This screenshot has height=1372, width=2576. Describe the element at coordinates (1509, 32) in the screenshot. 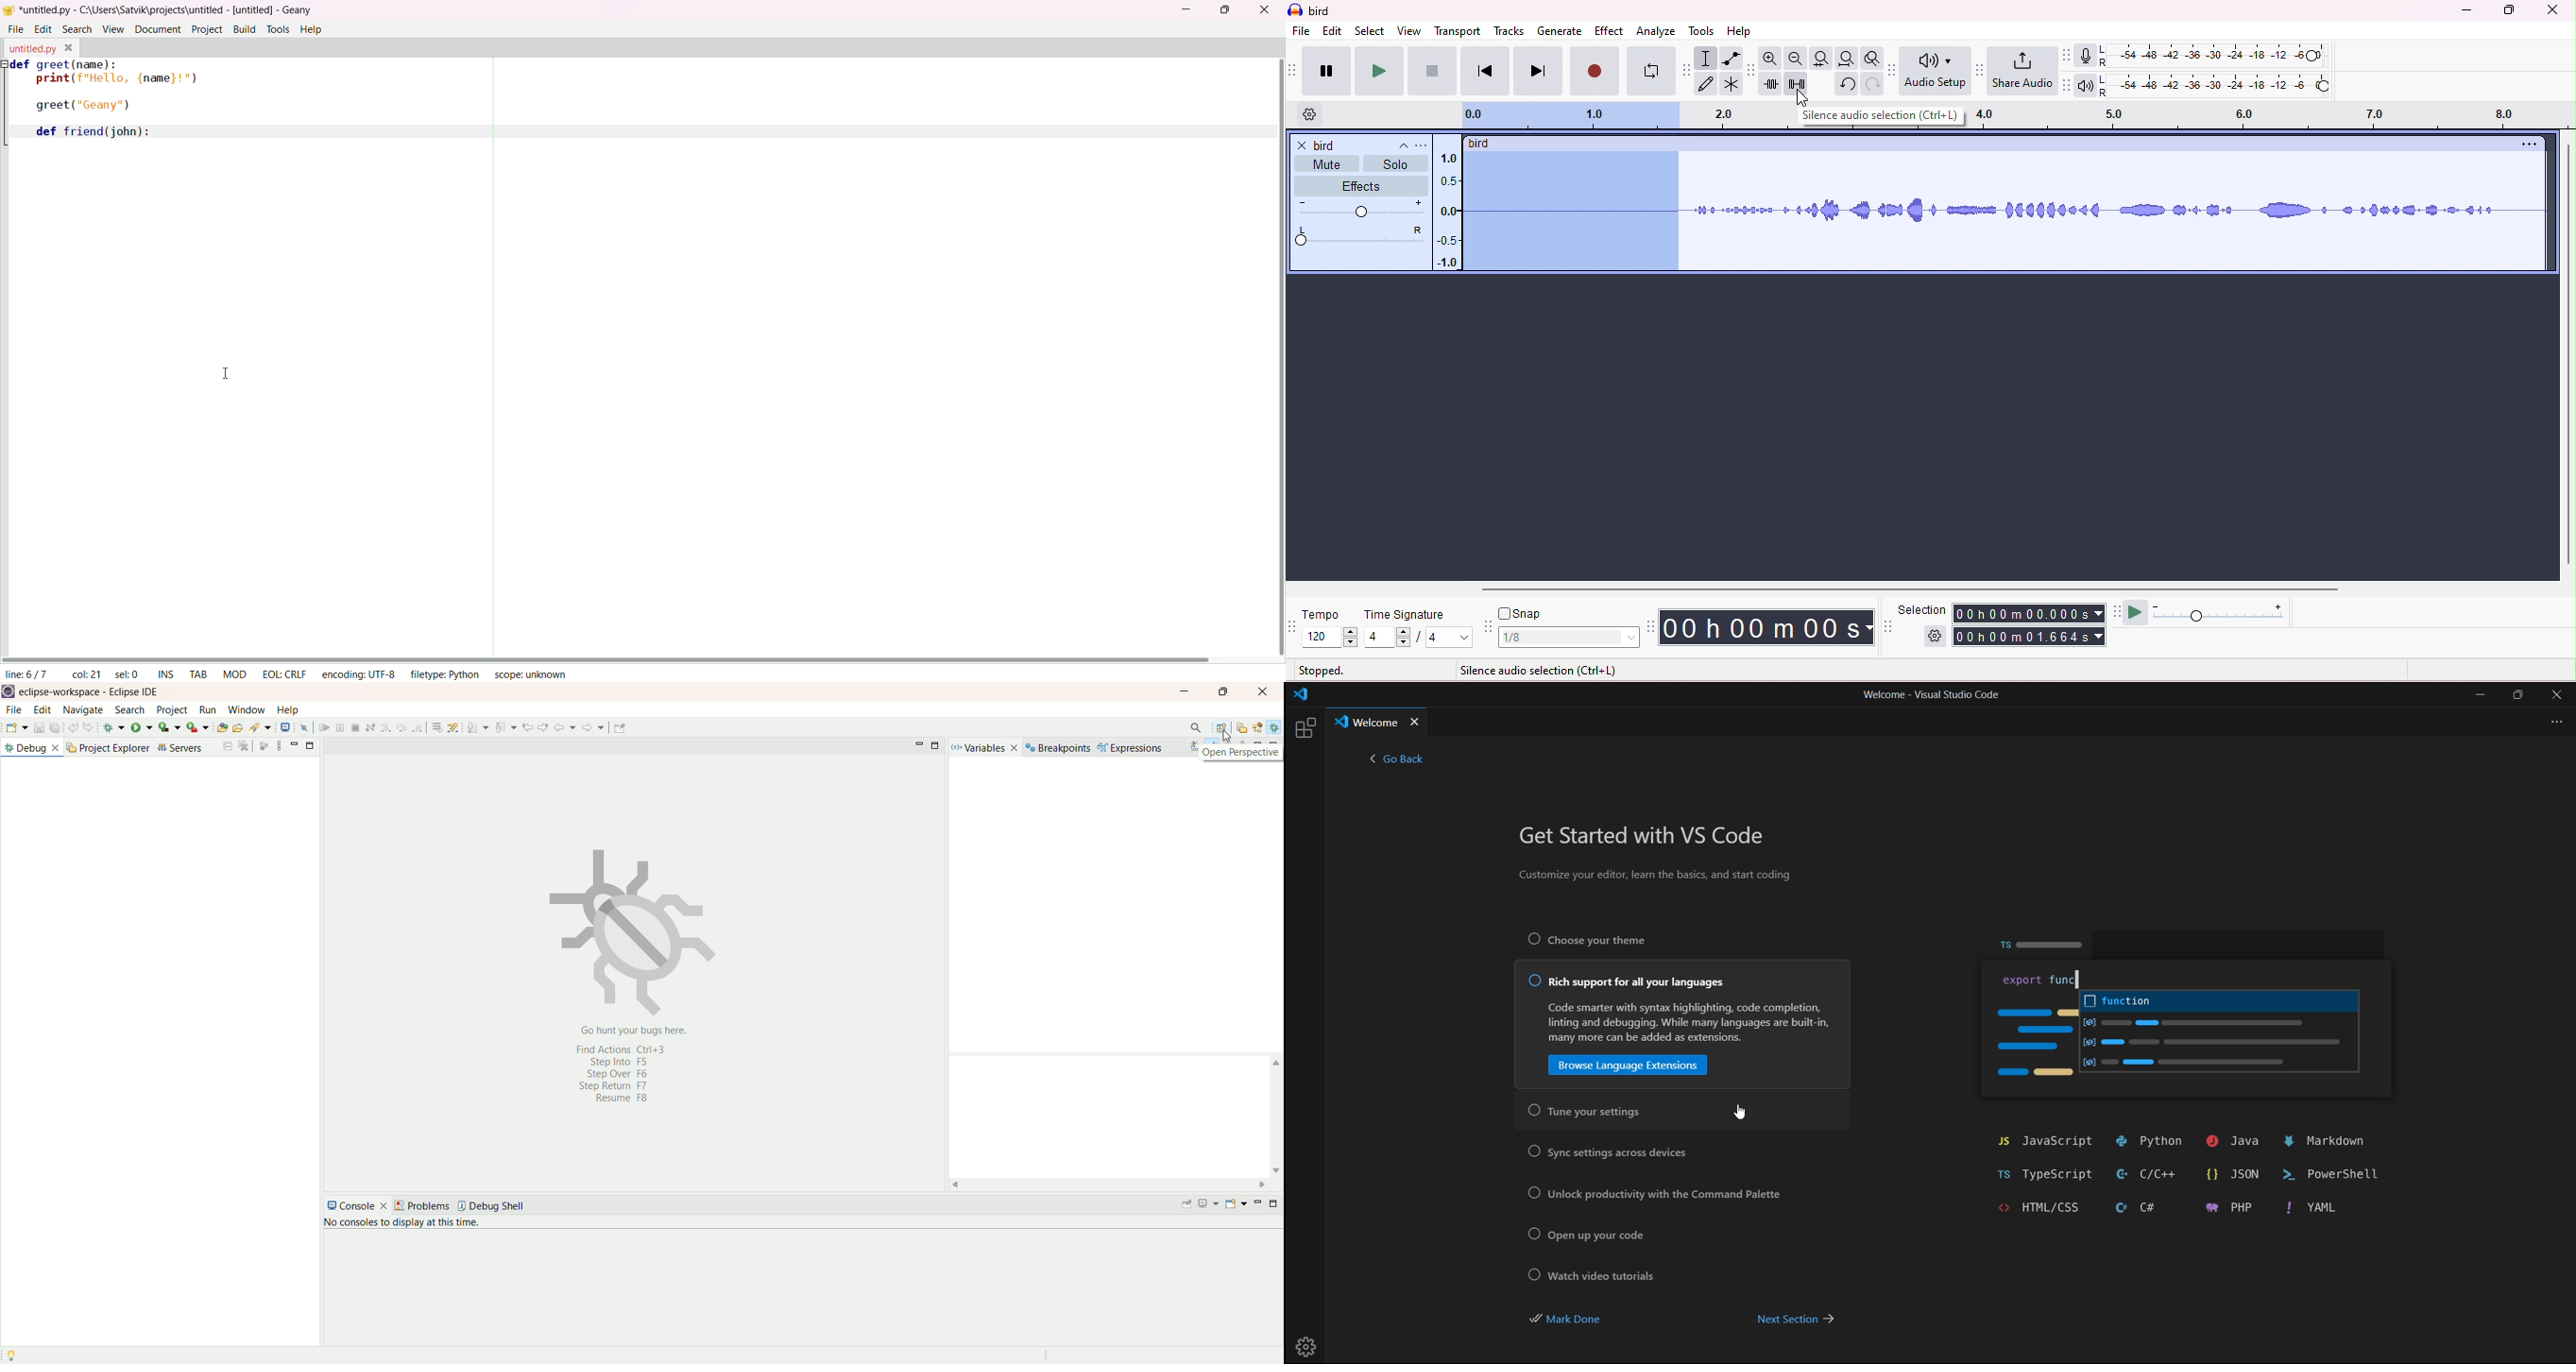

I see `tracks` at that location.